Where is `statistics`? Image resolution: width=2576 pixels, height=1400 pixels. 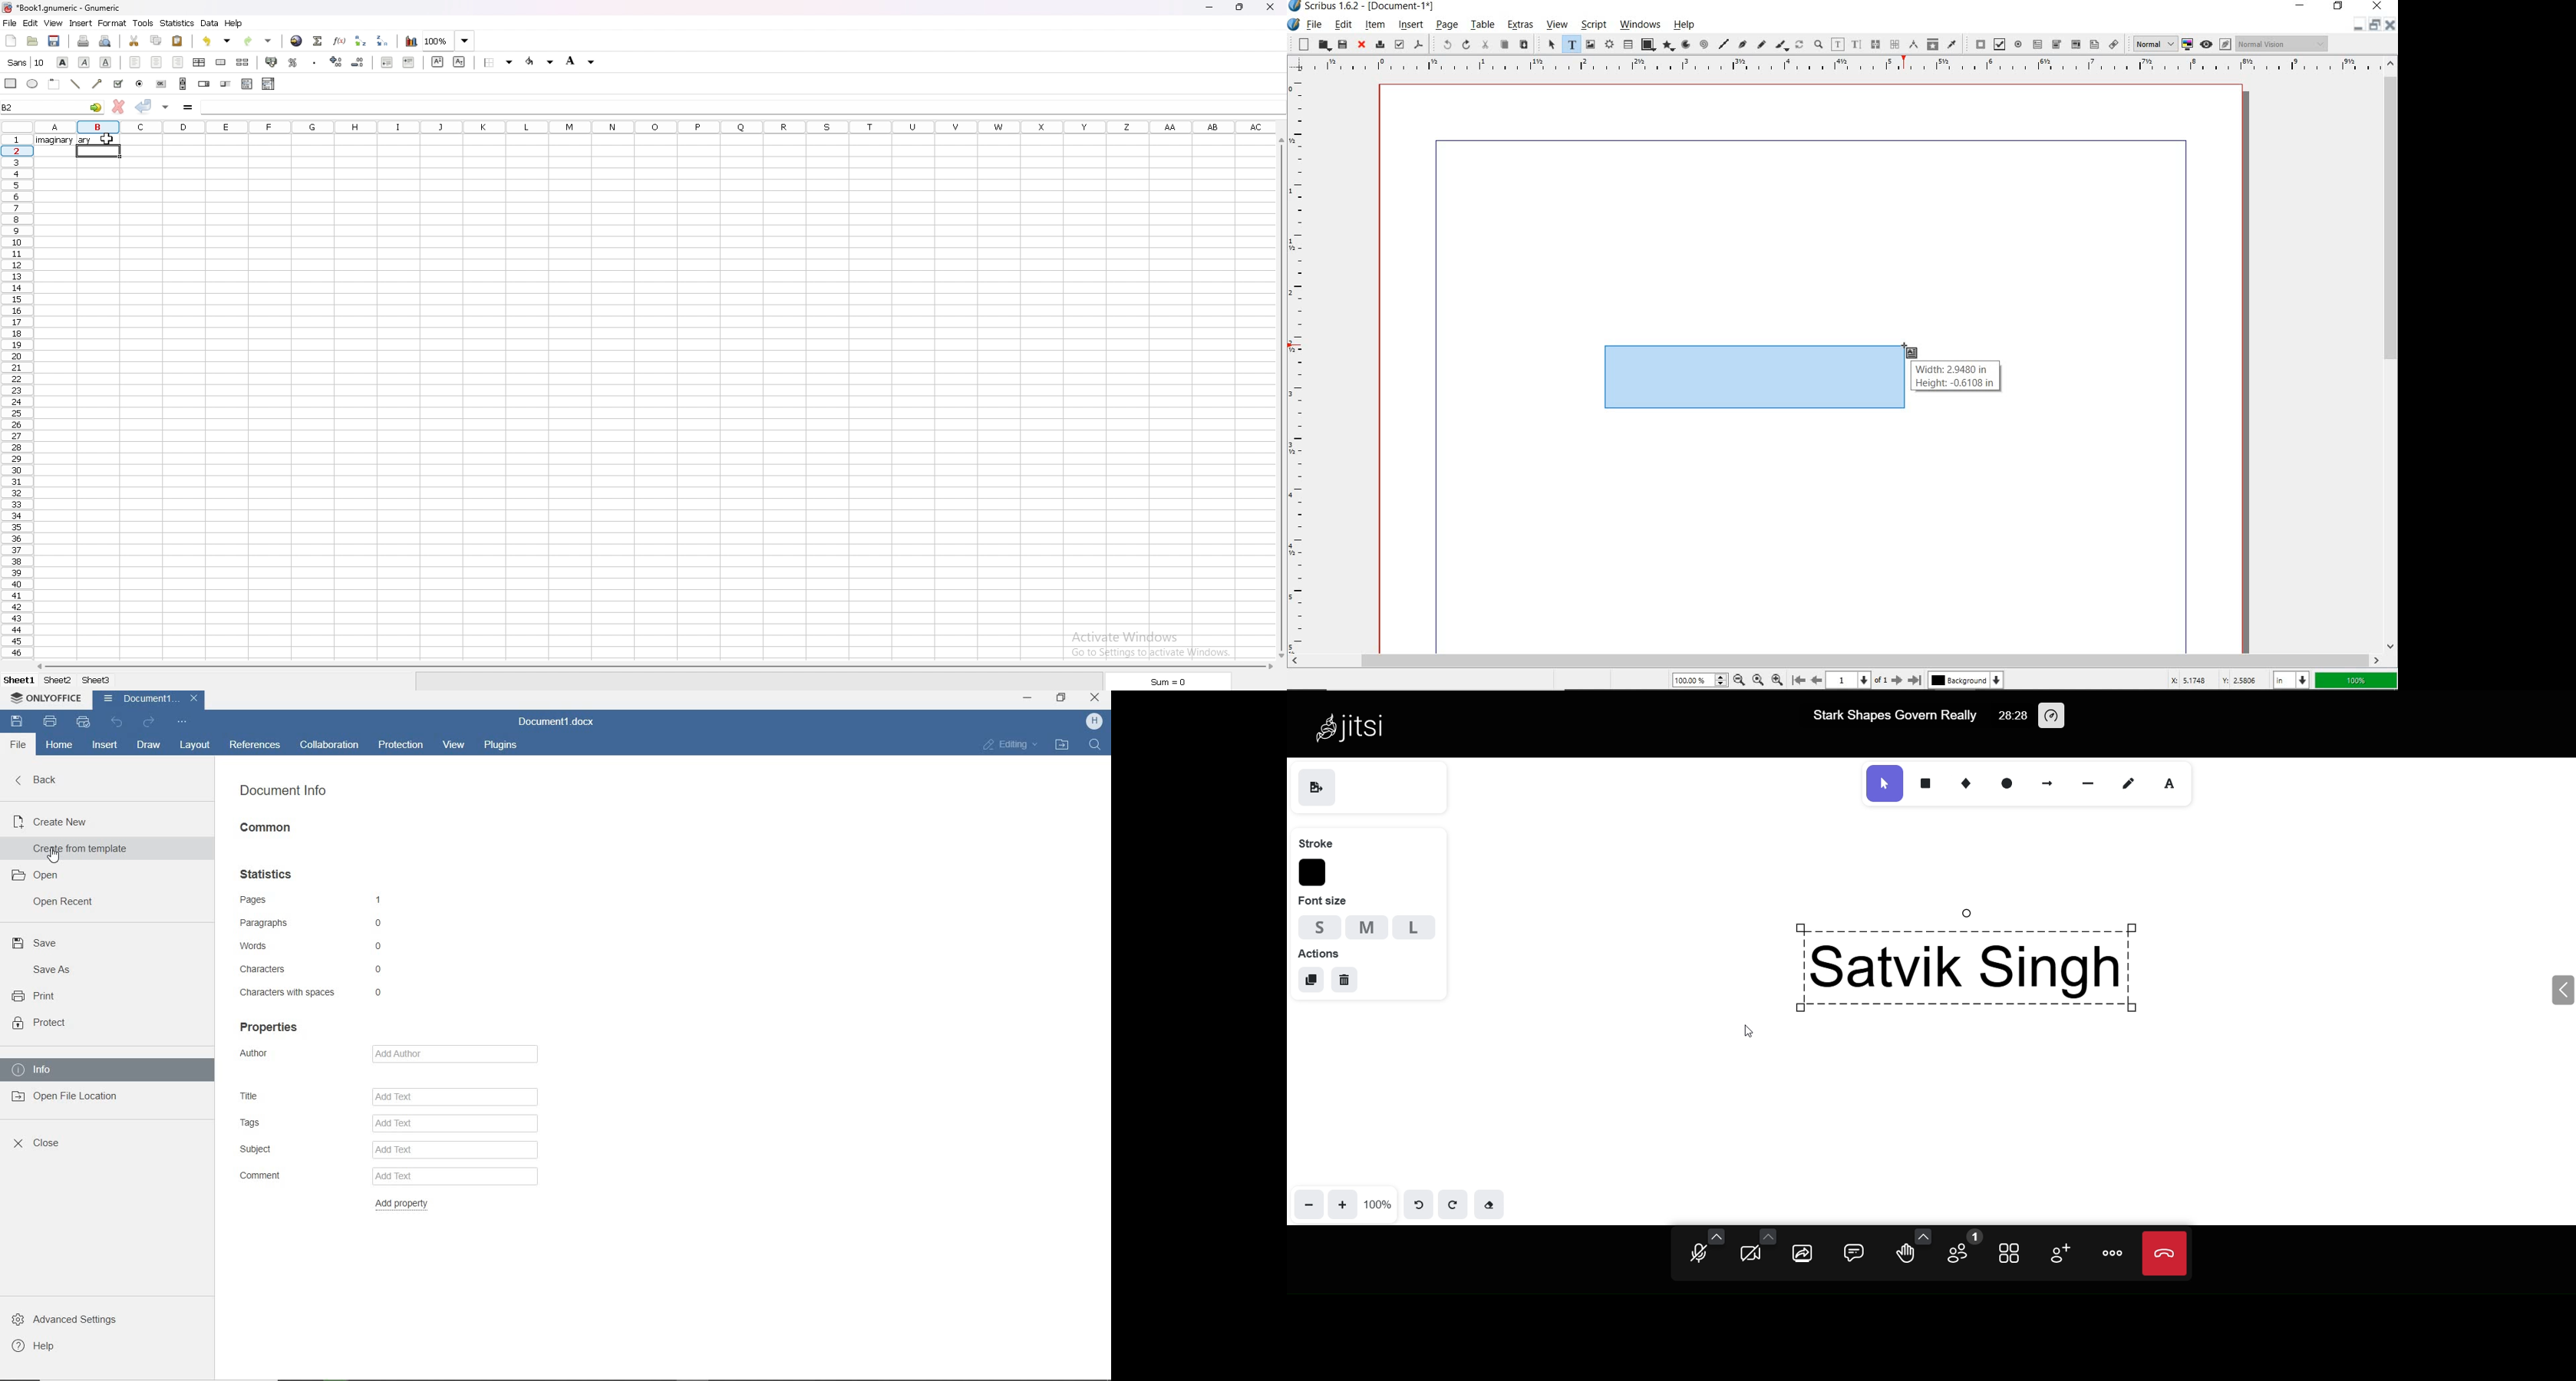 statistics is located at coordinates (272, 873).